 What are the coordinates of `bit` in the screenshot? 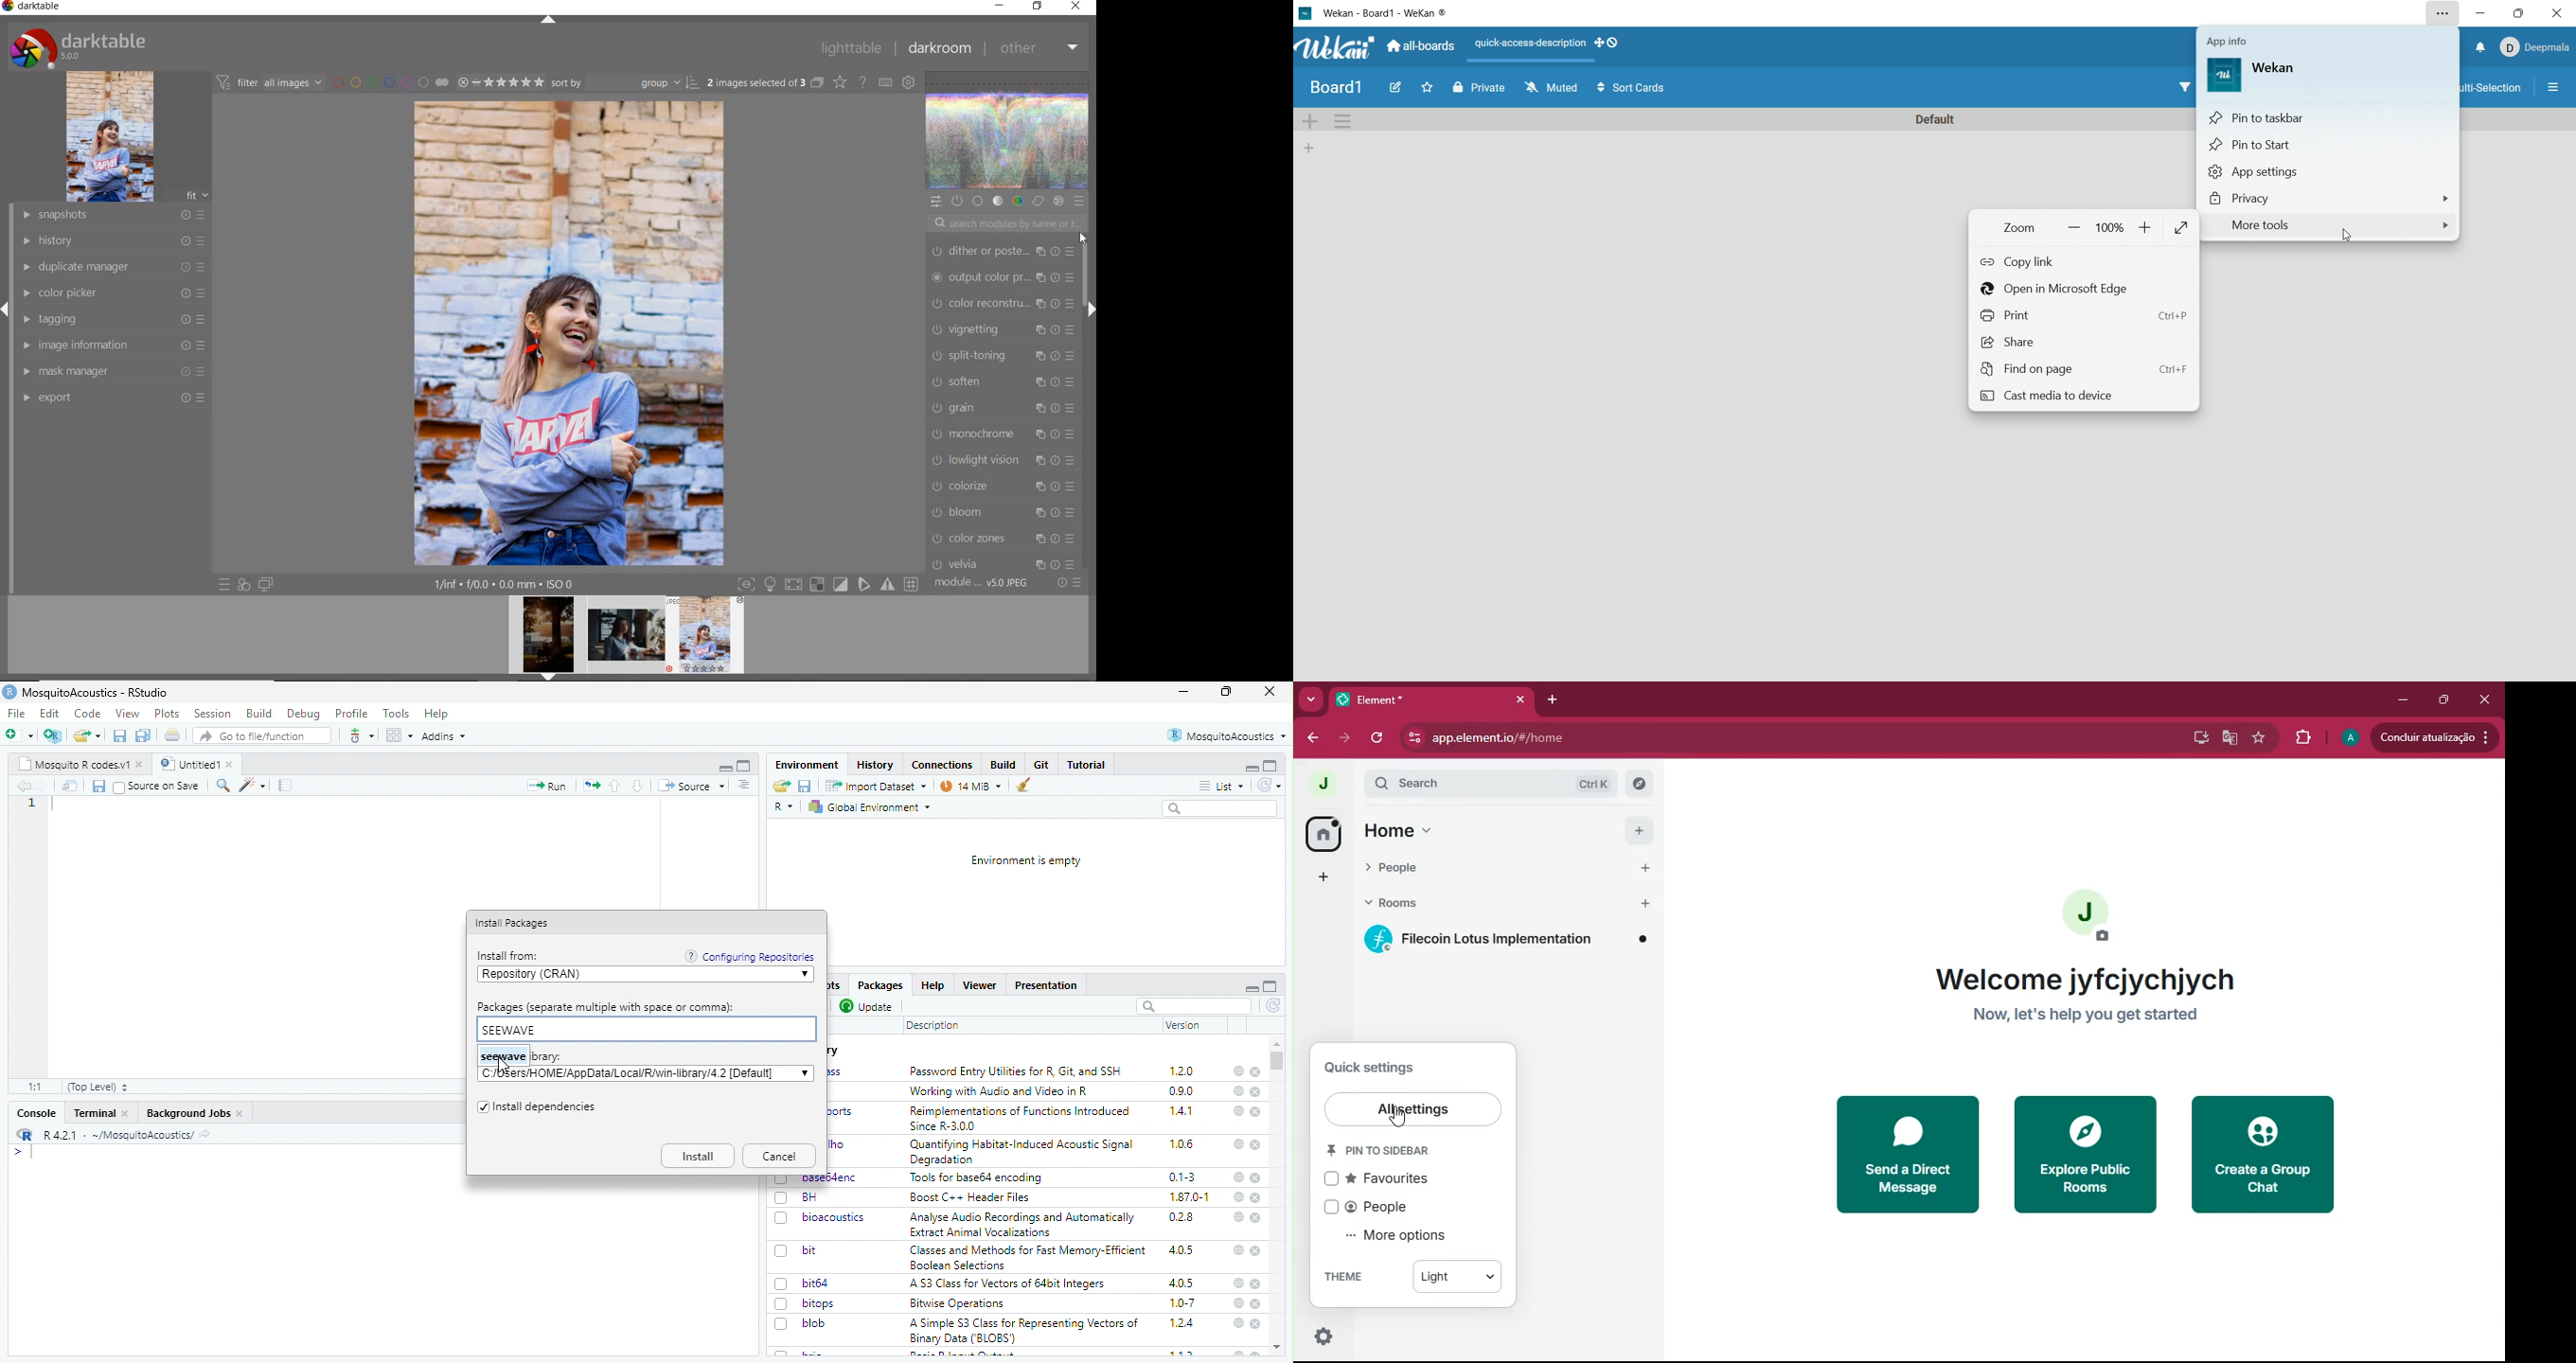 It's located at (810, 1250).